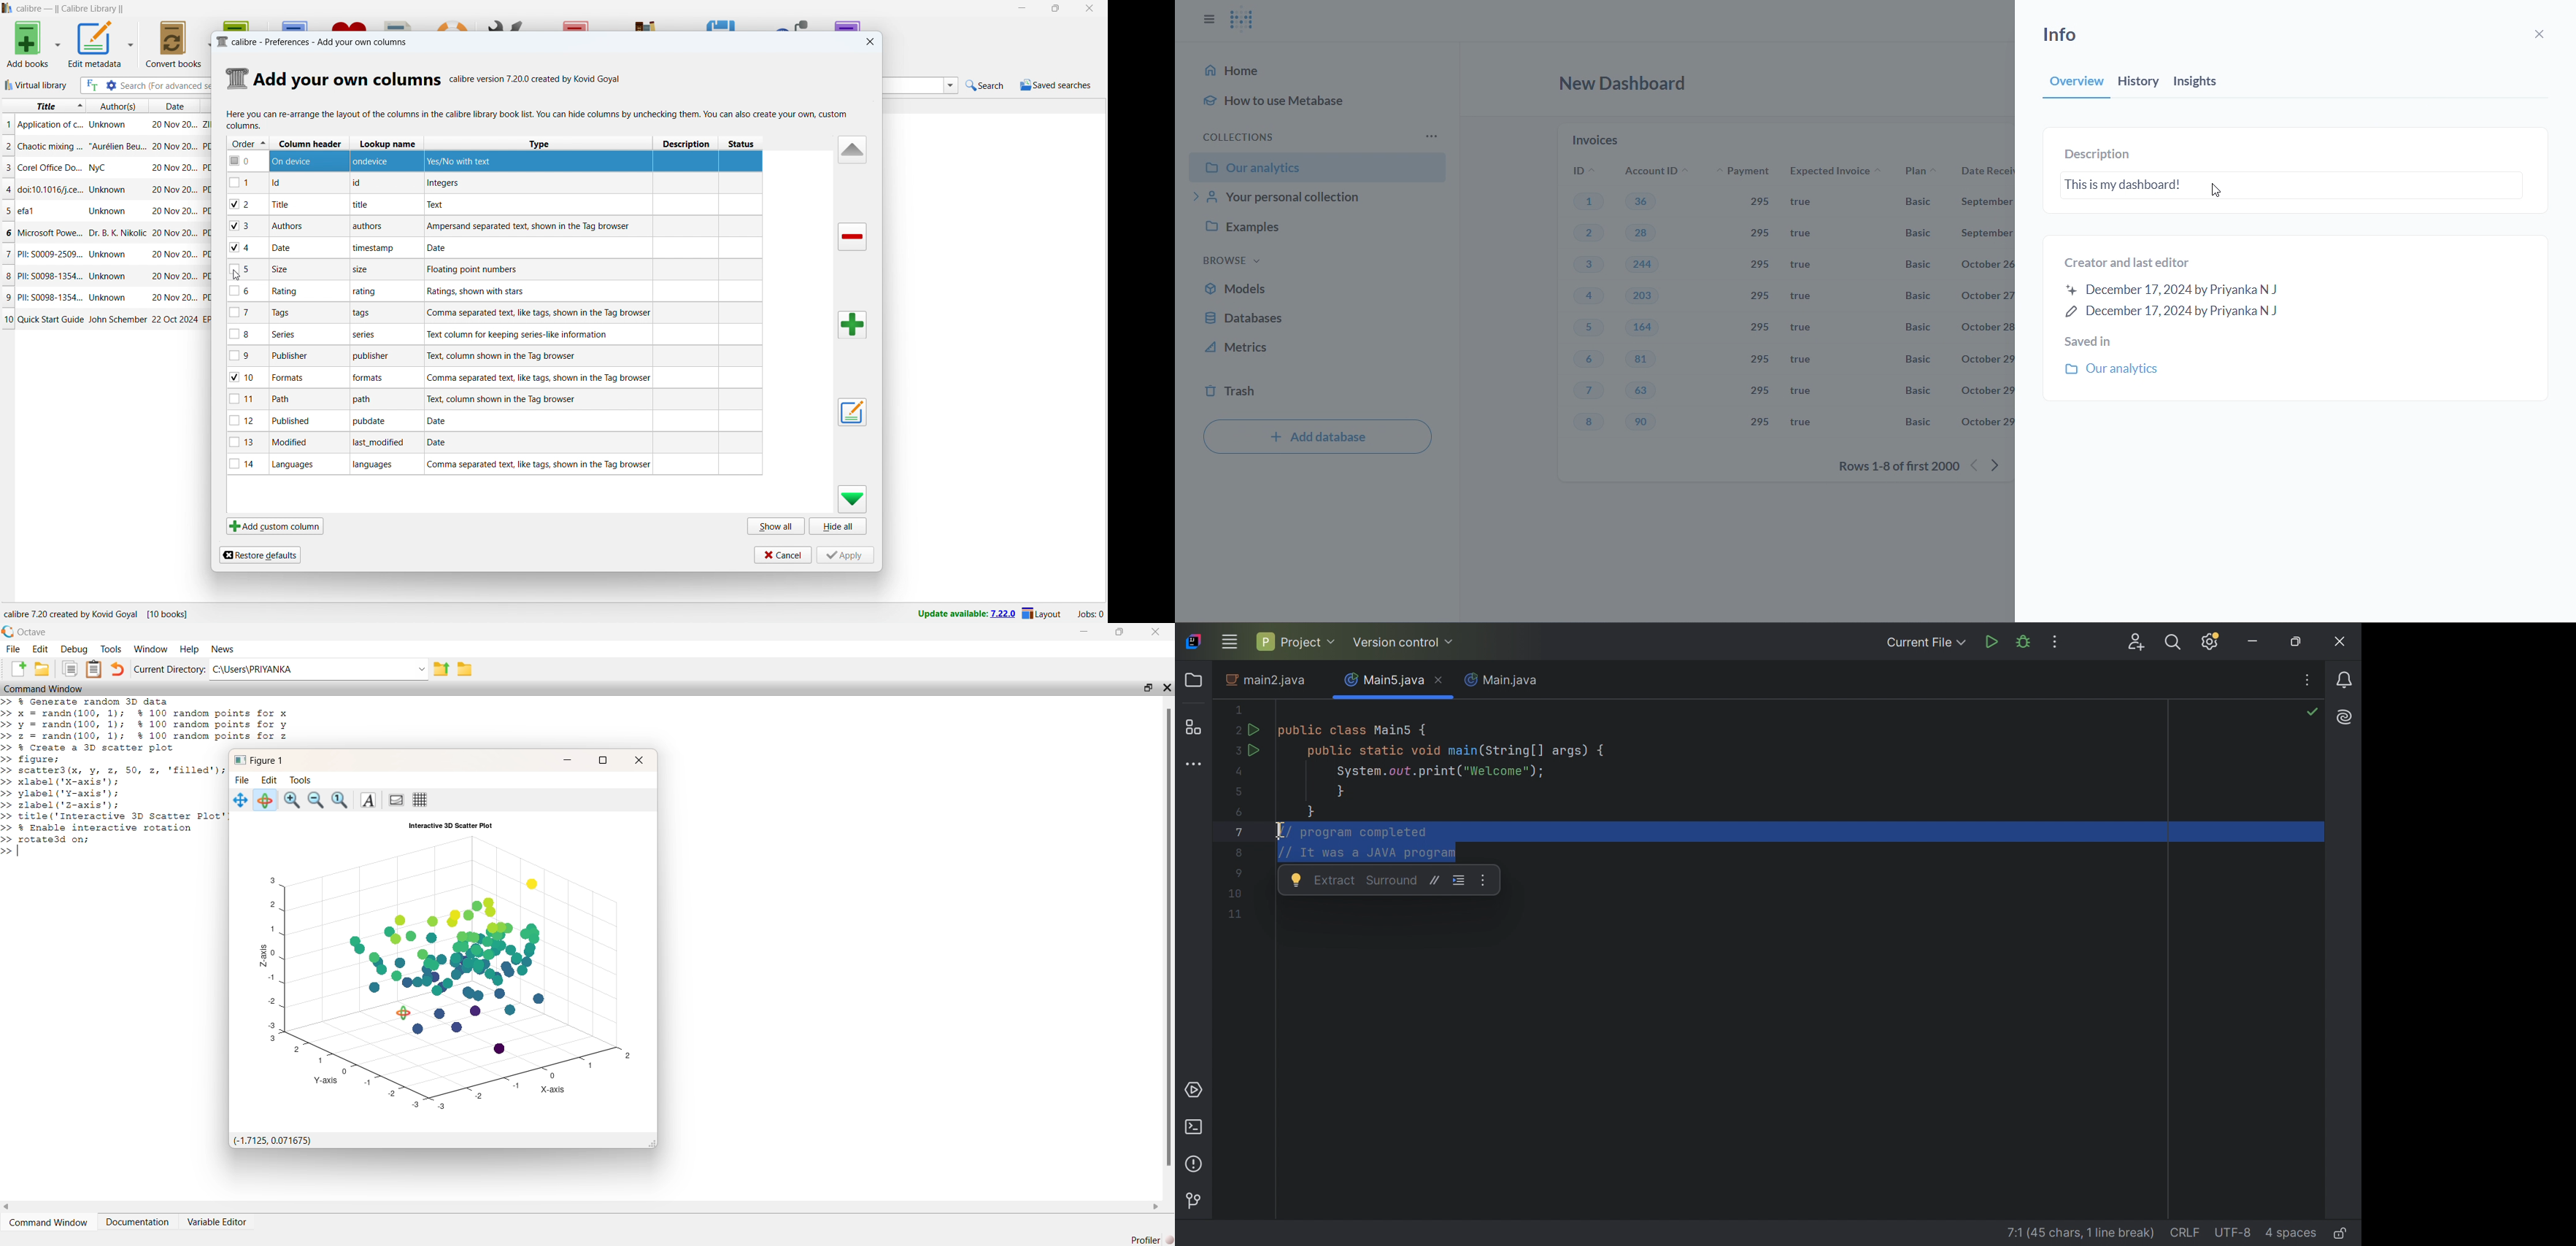 The height and width of the screenshot is (1260, 2576). What do you see at coordinates (1751, 172) in the screenshot?
I see `payment` at bounding box center [1751, 172].